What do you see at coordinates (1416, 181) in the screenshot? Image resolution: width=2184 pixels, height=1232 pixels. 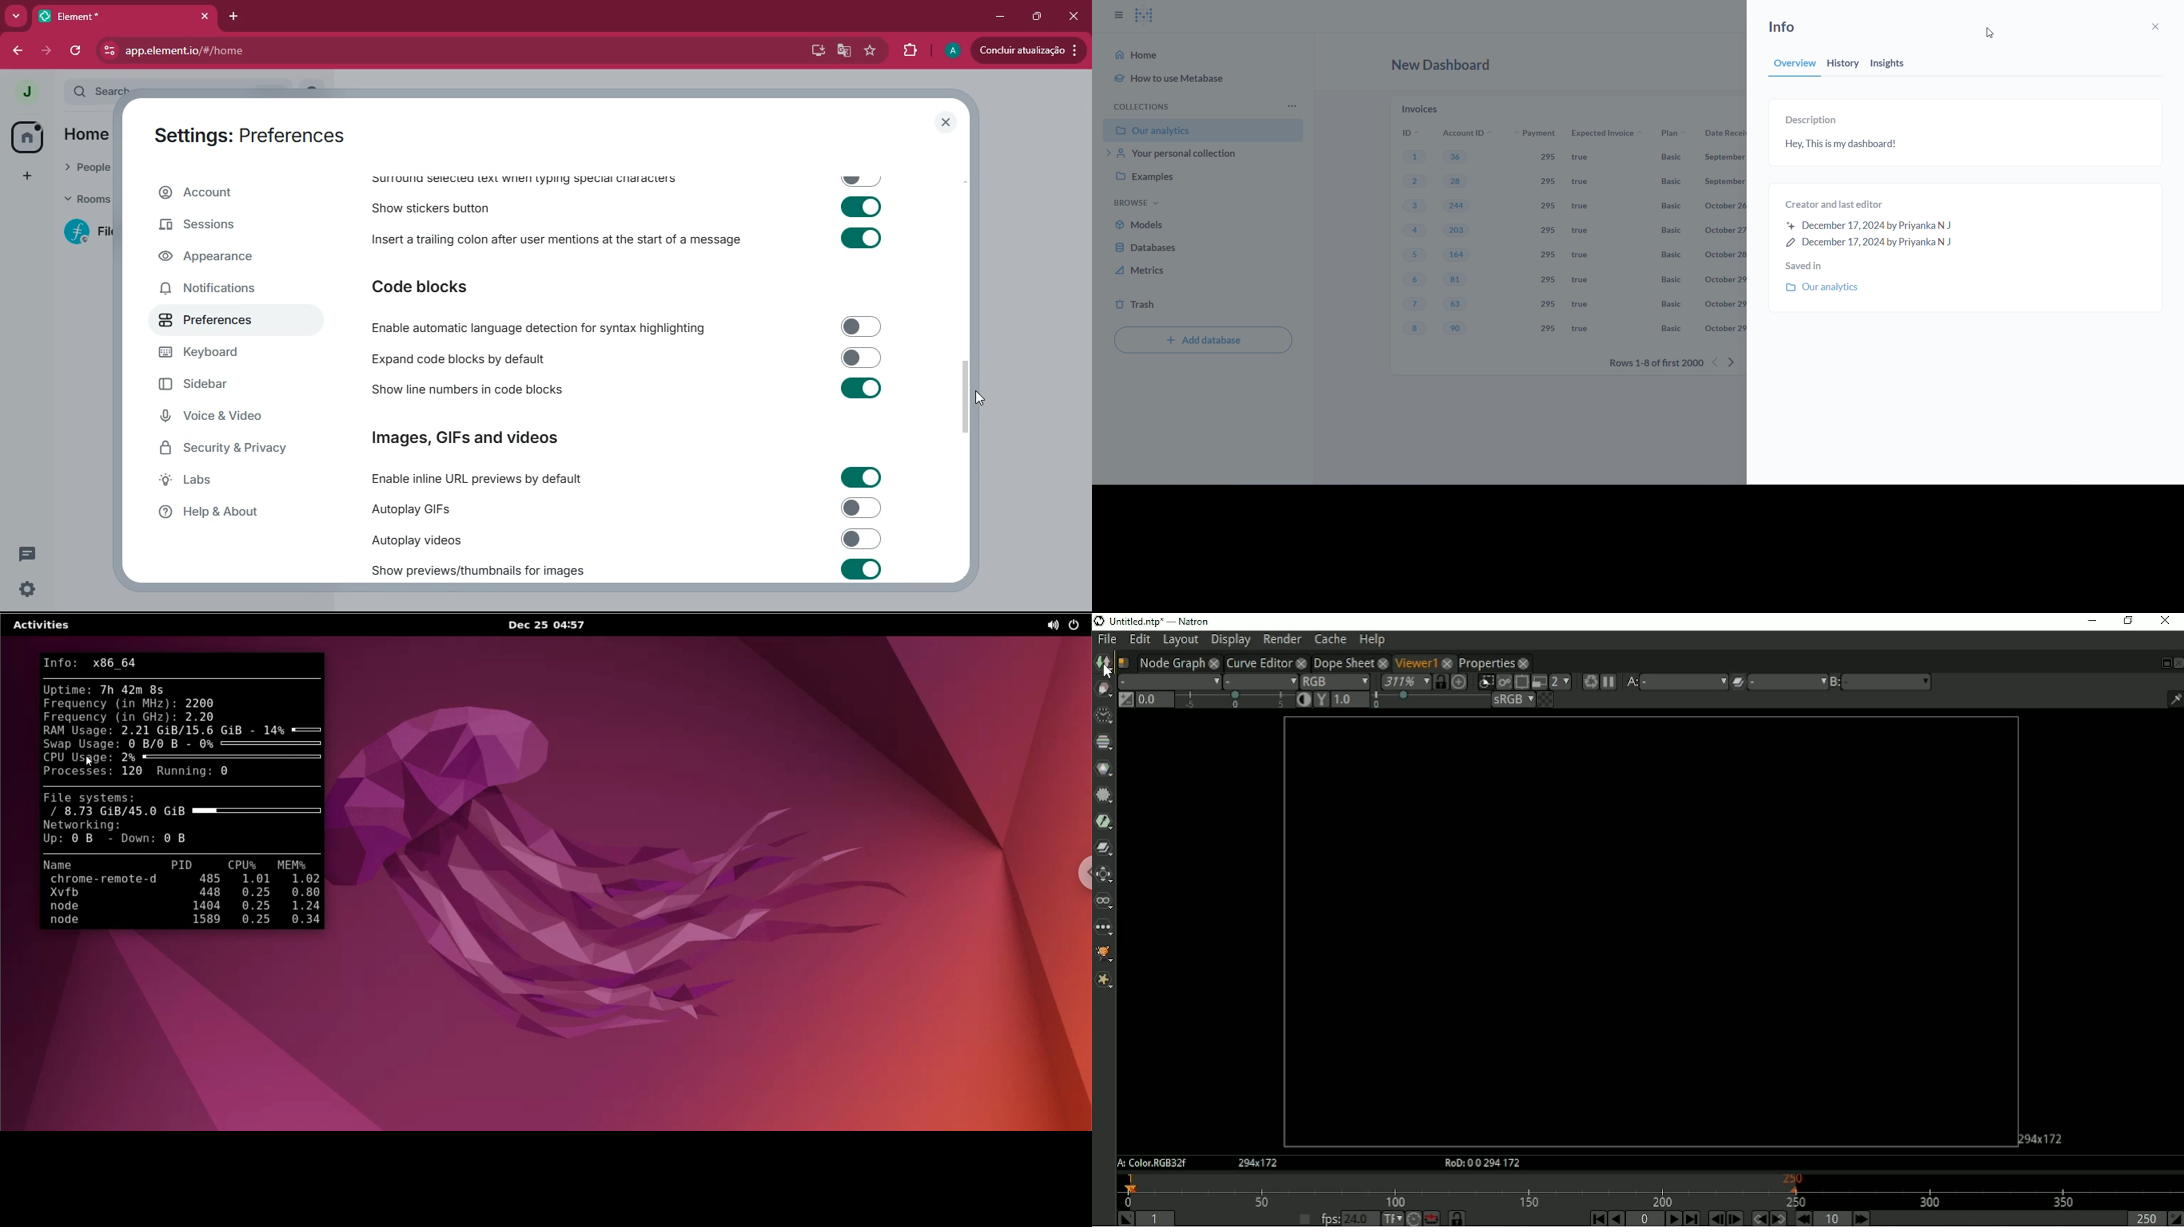 I see `2` at bounding box center [1416, 181].